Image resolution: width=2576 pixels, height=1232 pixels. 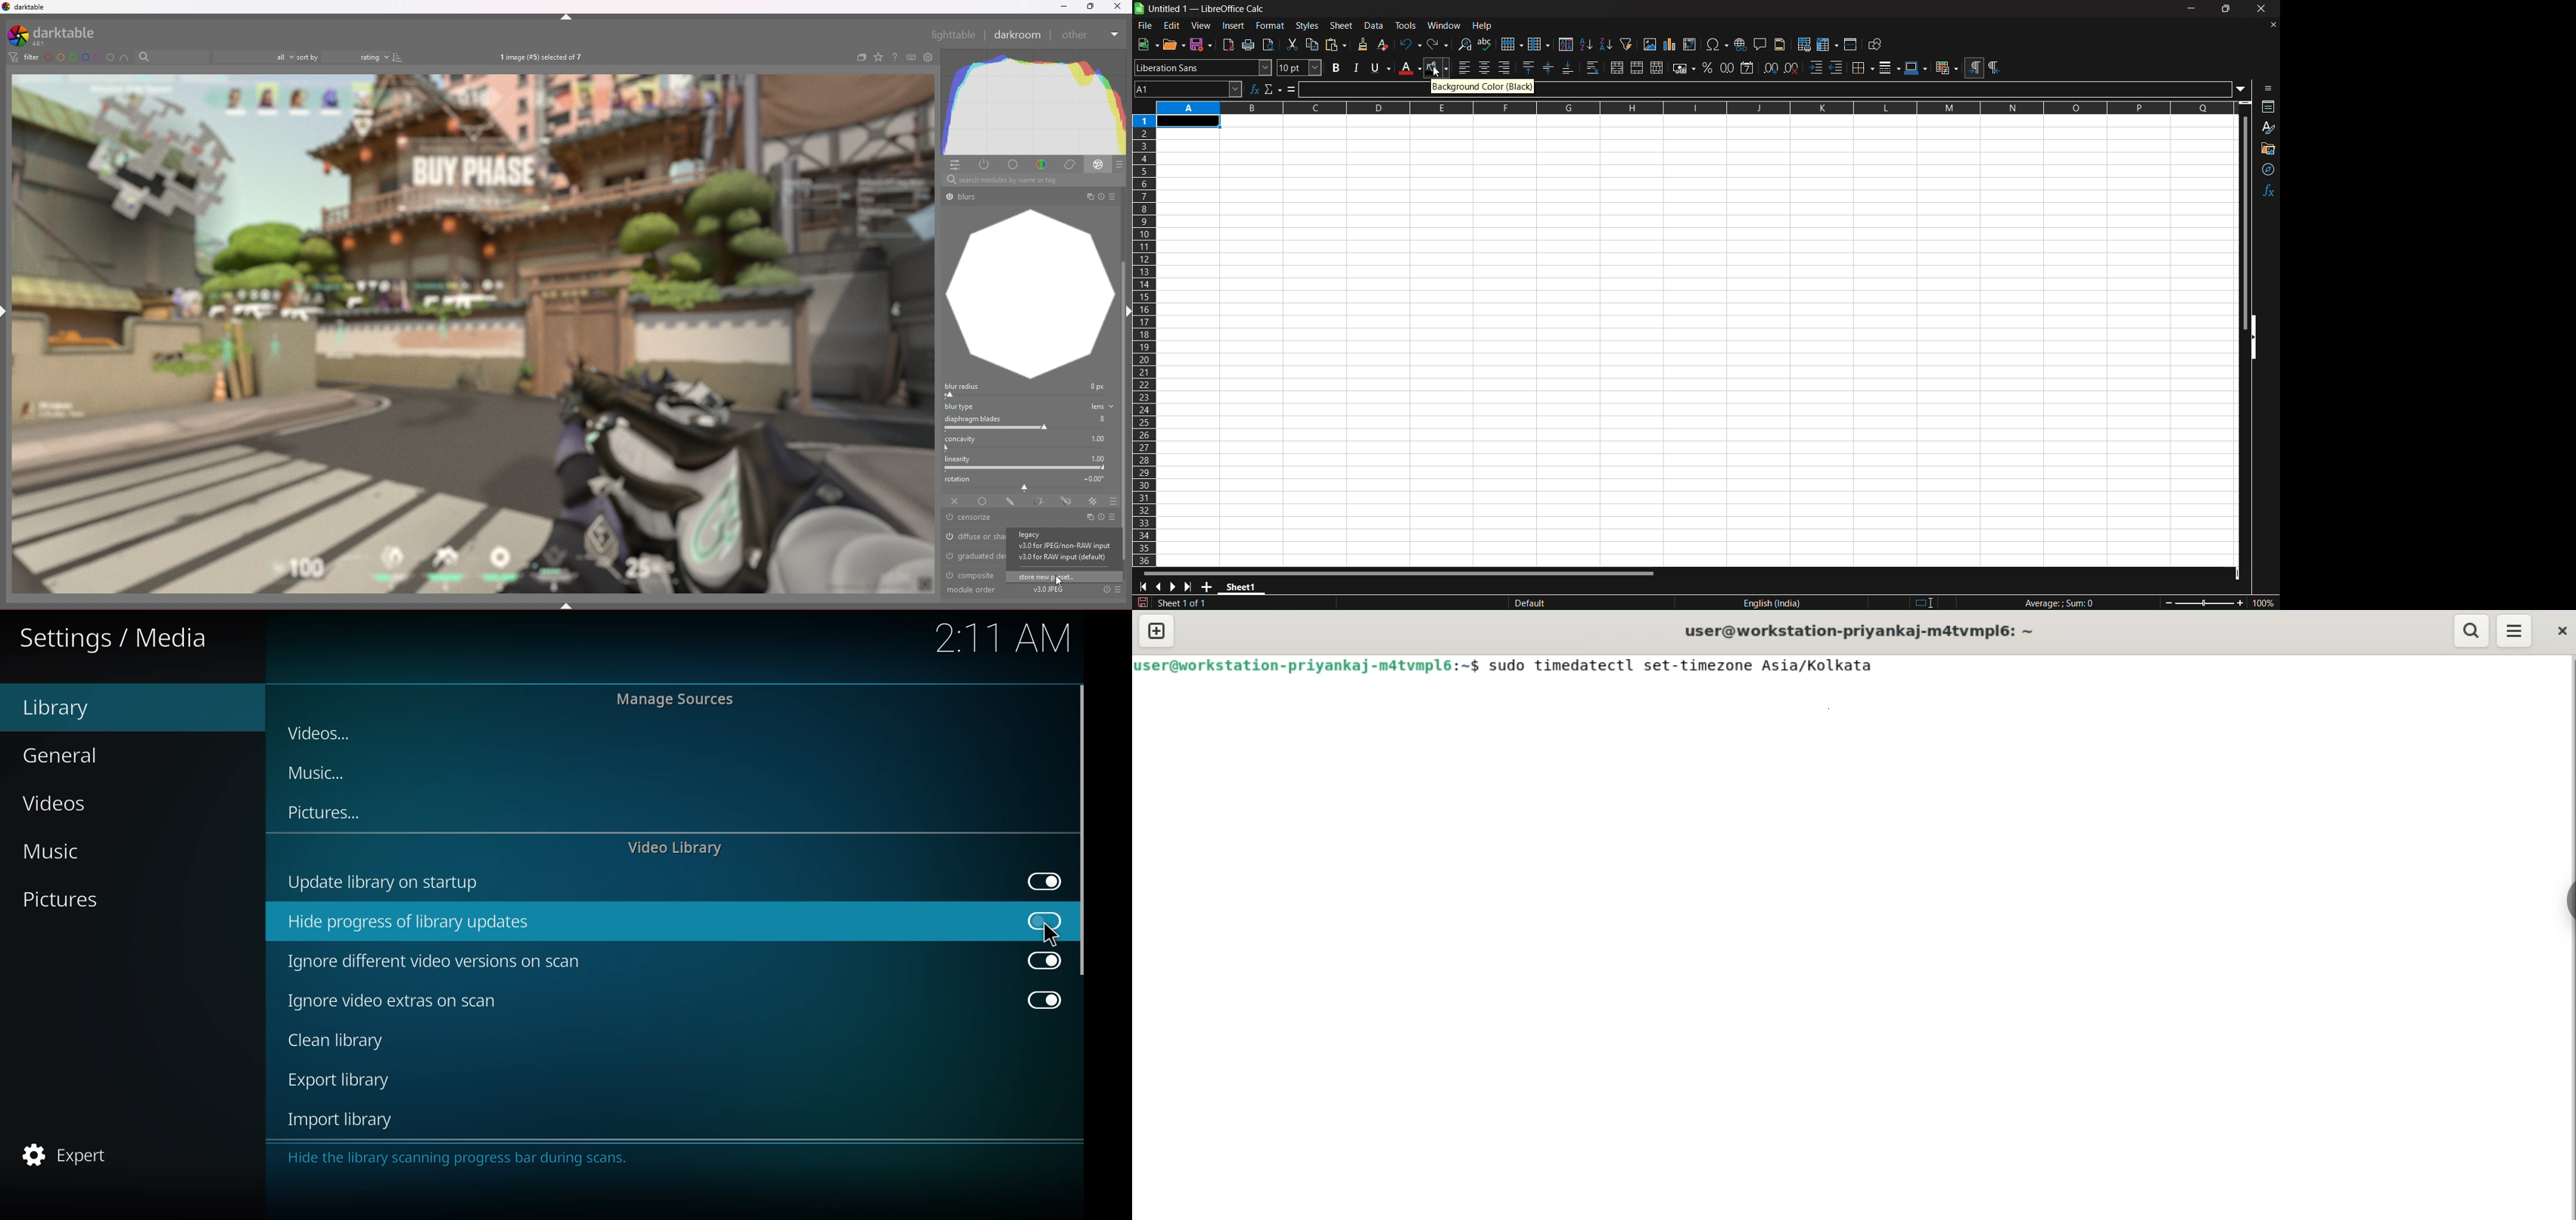 I want to click on The document has been modified. Click to save., so click(x=1176, y=603).